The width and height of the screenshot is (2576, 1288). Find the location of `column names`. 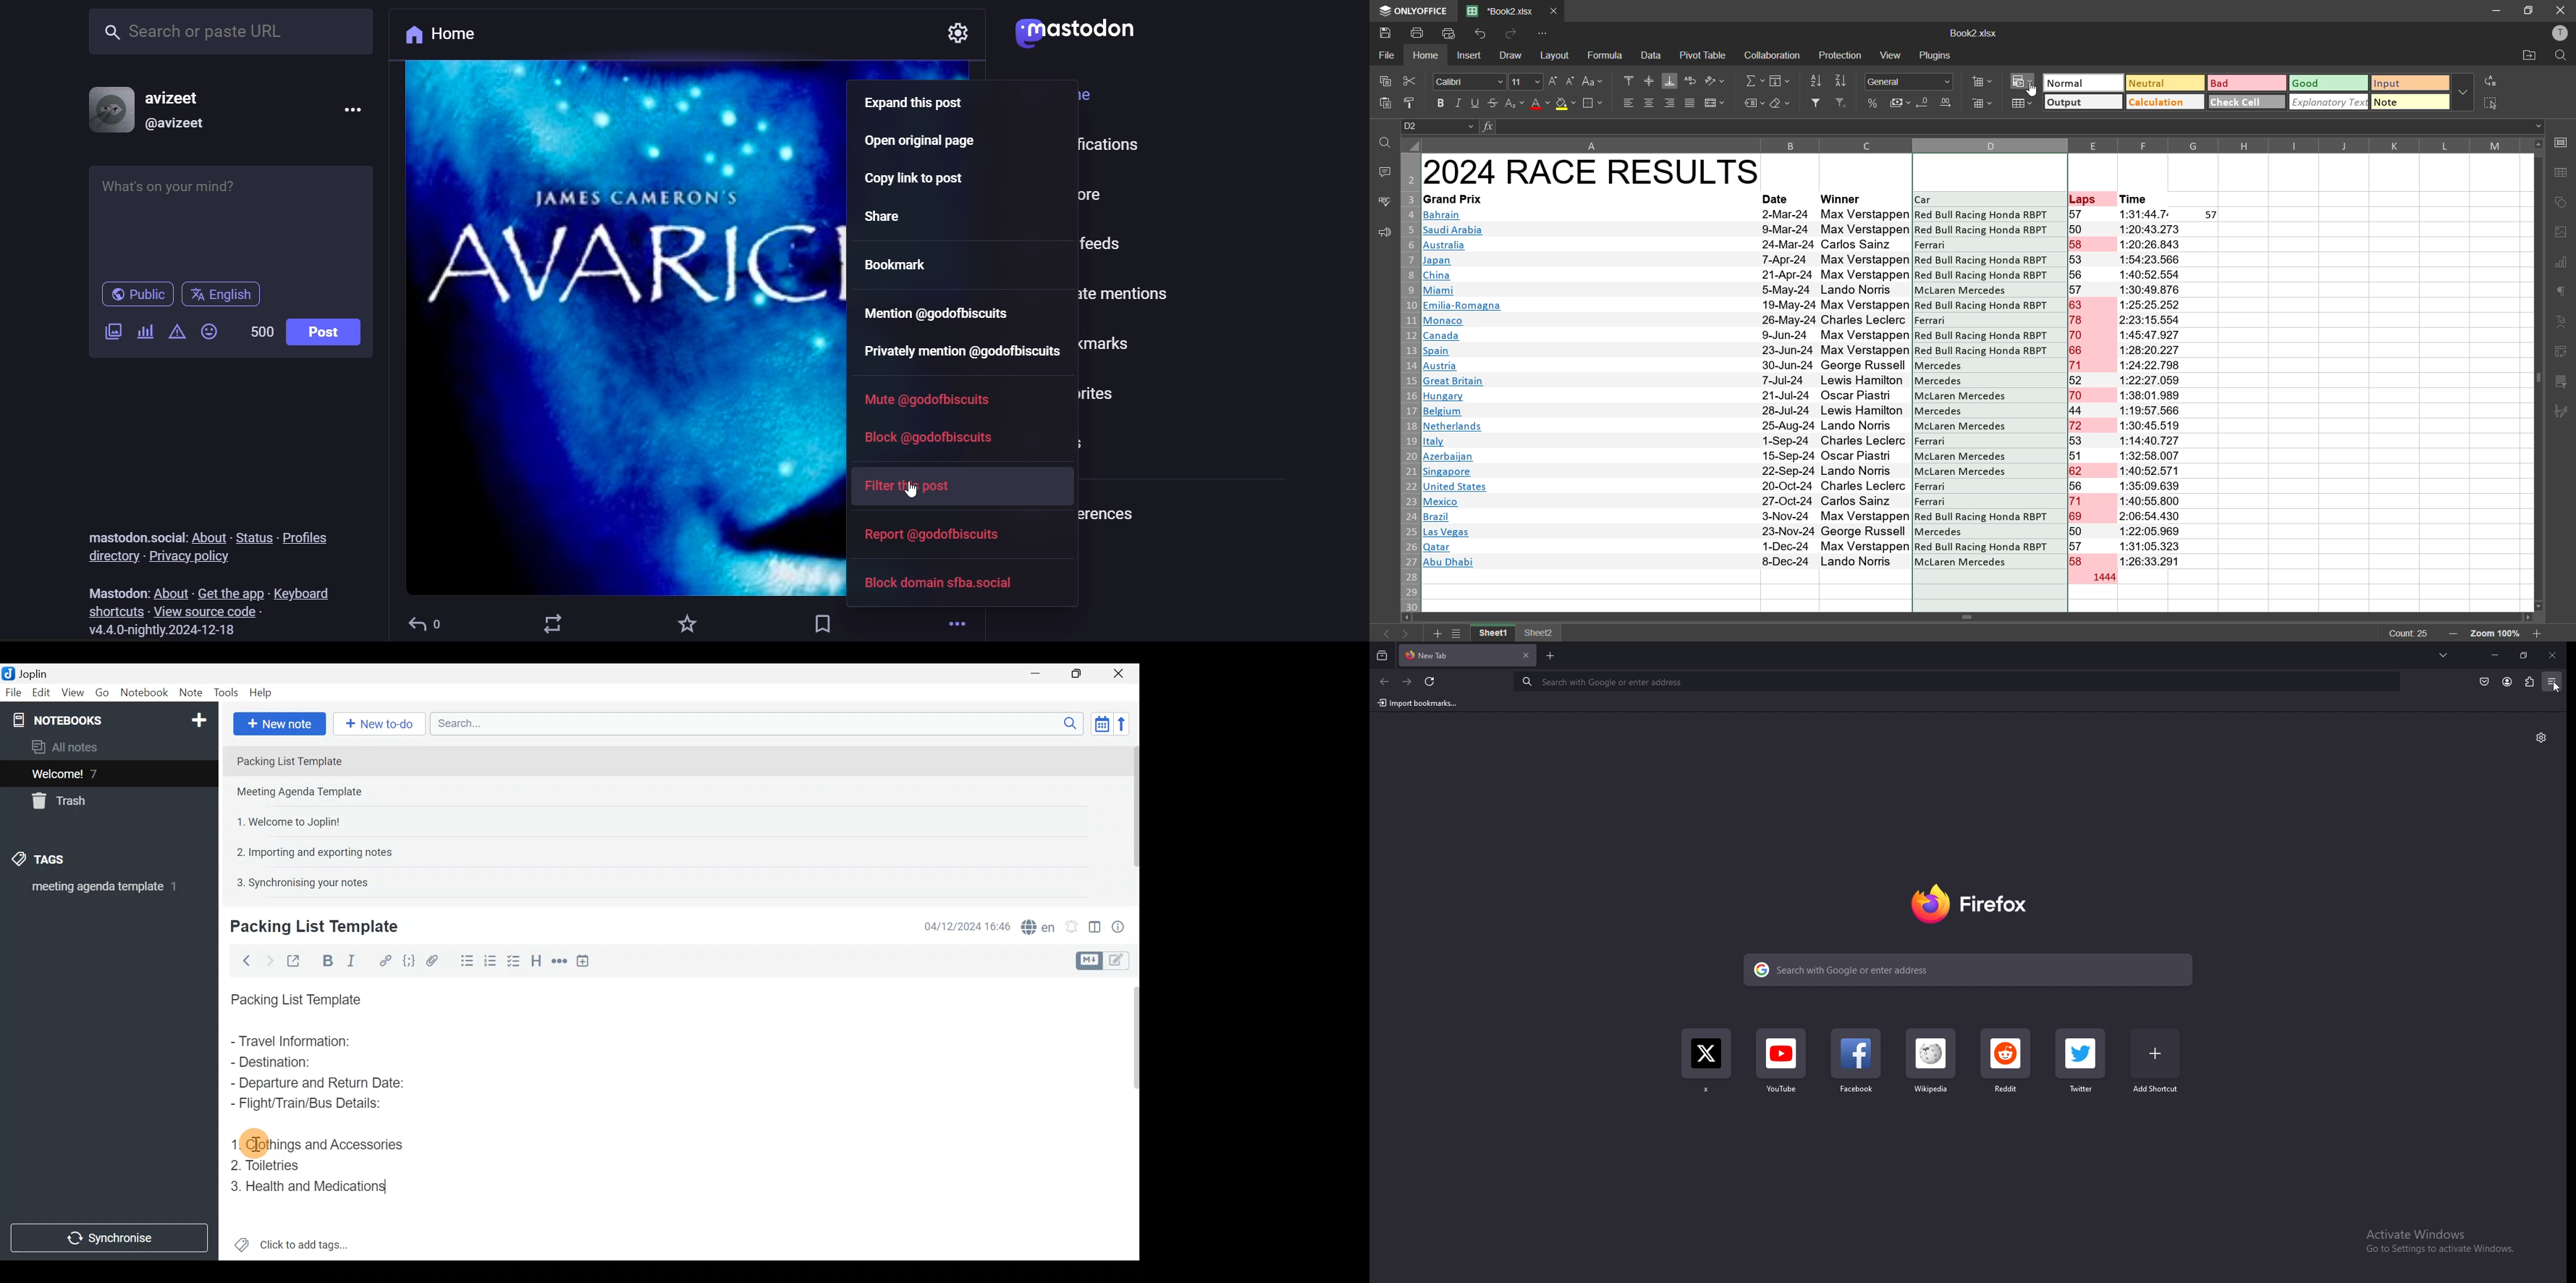

column names is located at coordinates (2303, 145).